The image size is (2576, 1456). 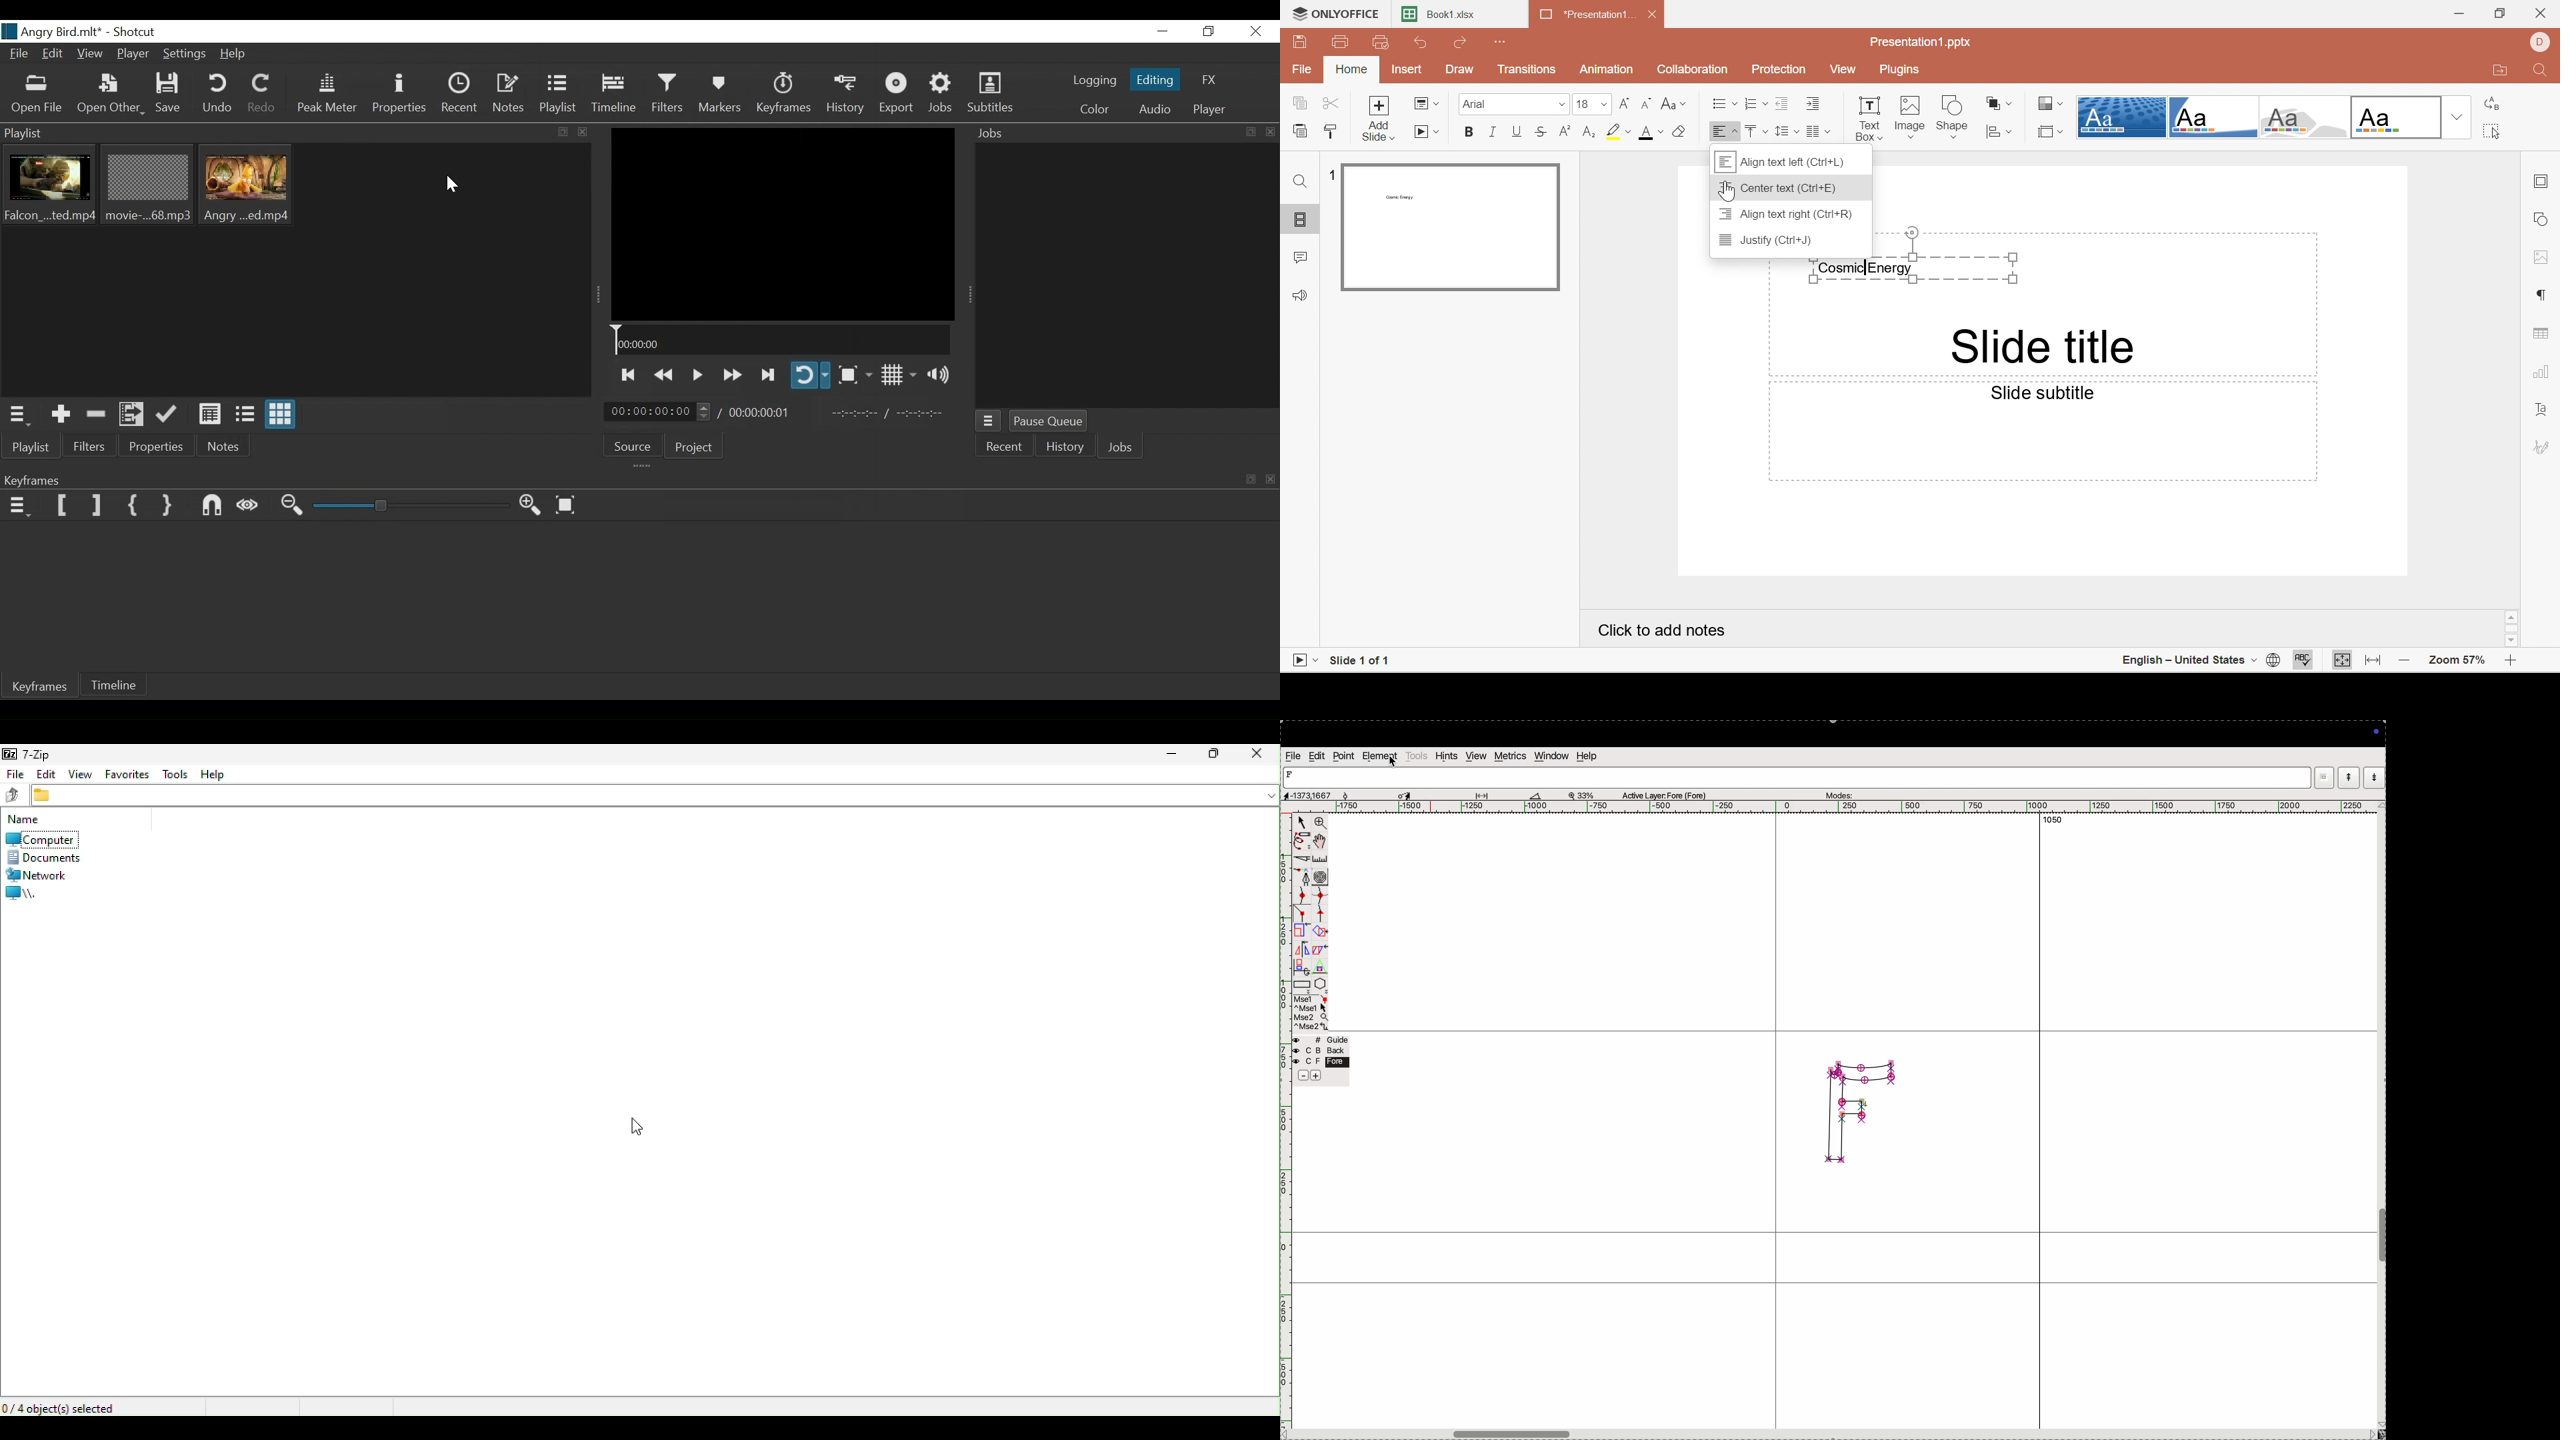 What do you see at coordinates (413, 505) in the screenshot?
I see `Zoom Keyframe` at bounding box center [413, 505].